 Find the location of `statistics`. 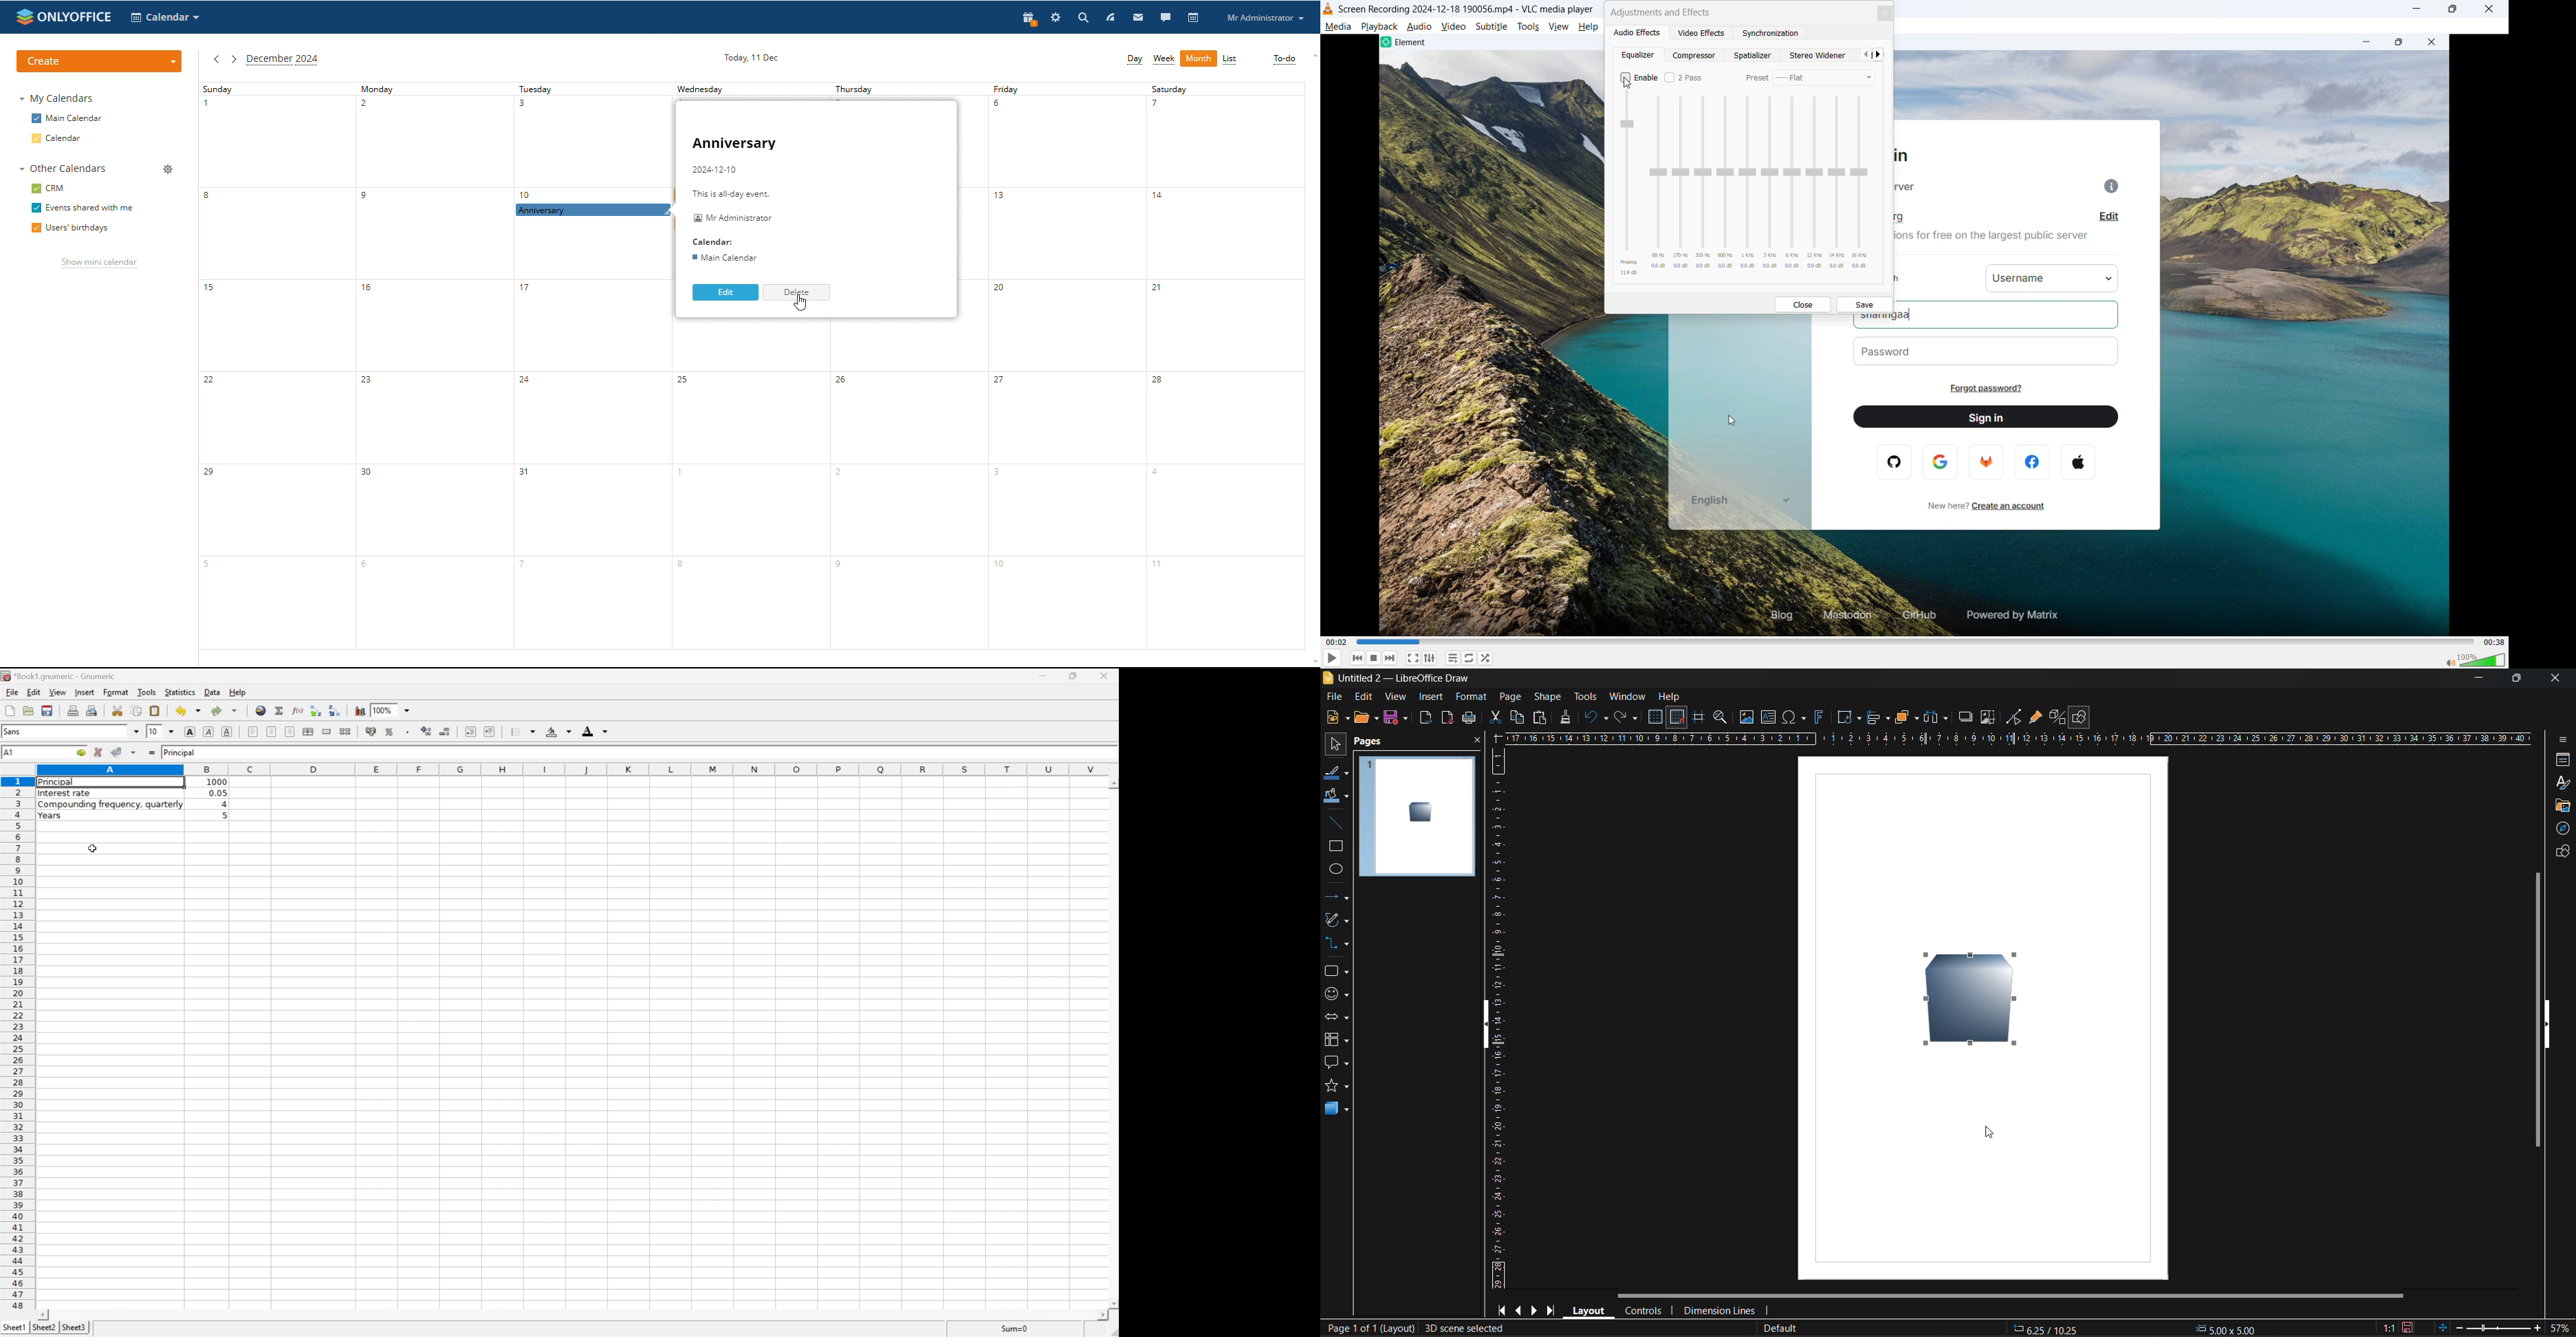

statistics is located at coordinates (181, 692).